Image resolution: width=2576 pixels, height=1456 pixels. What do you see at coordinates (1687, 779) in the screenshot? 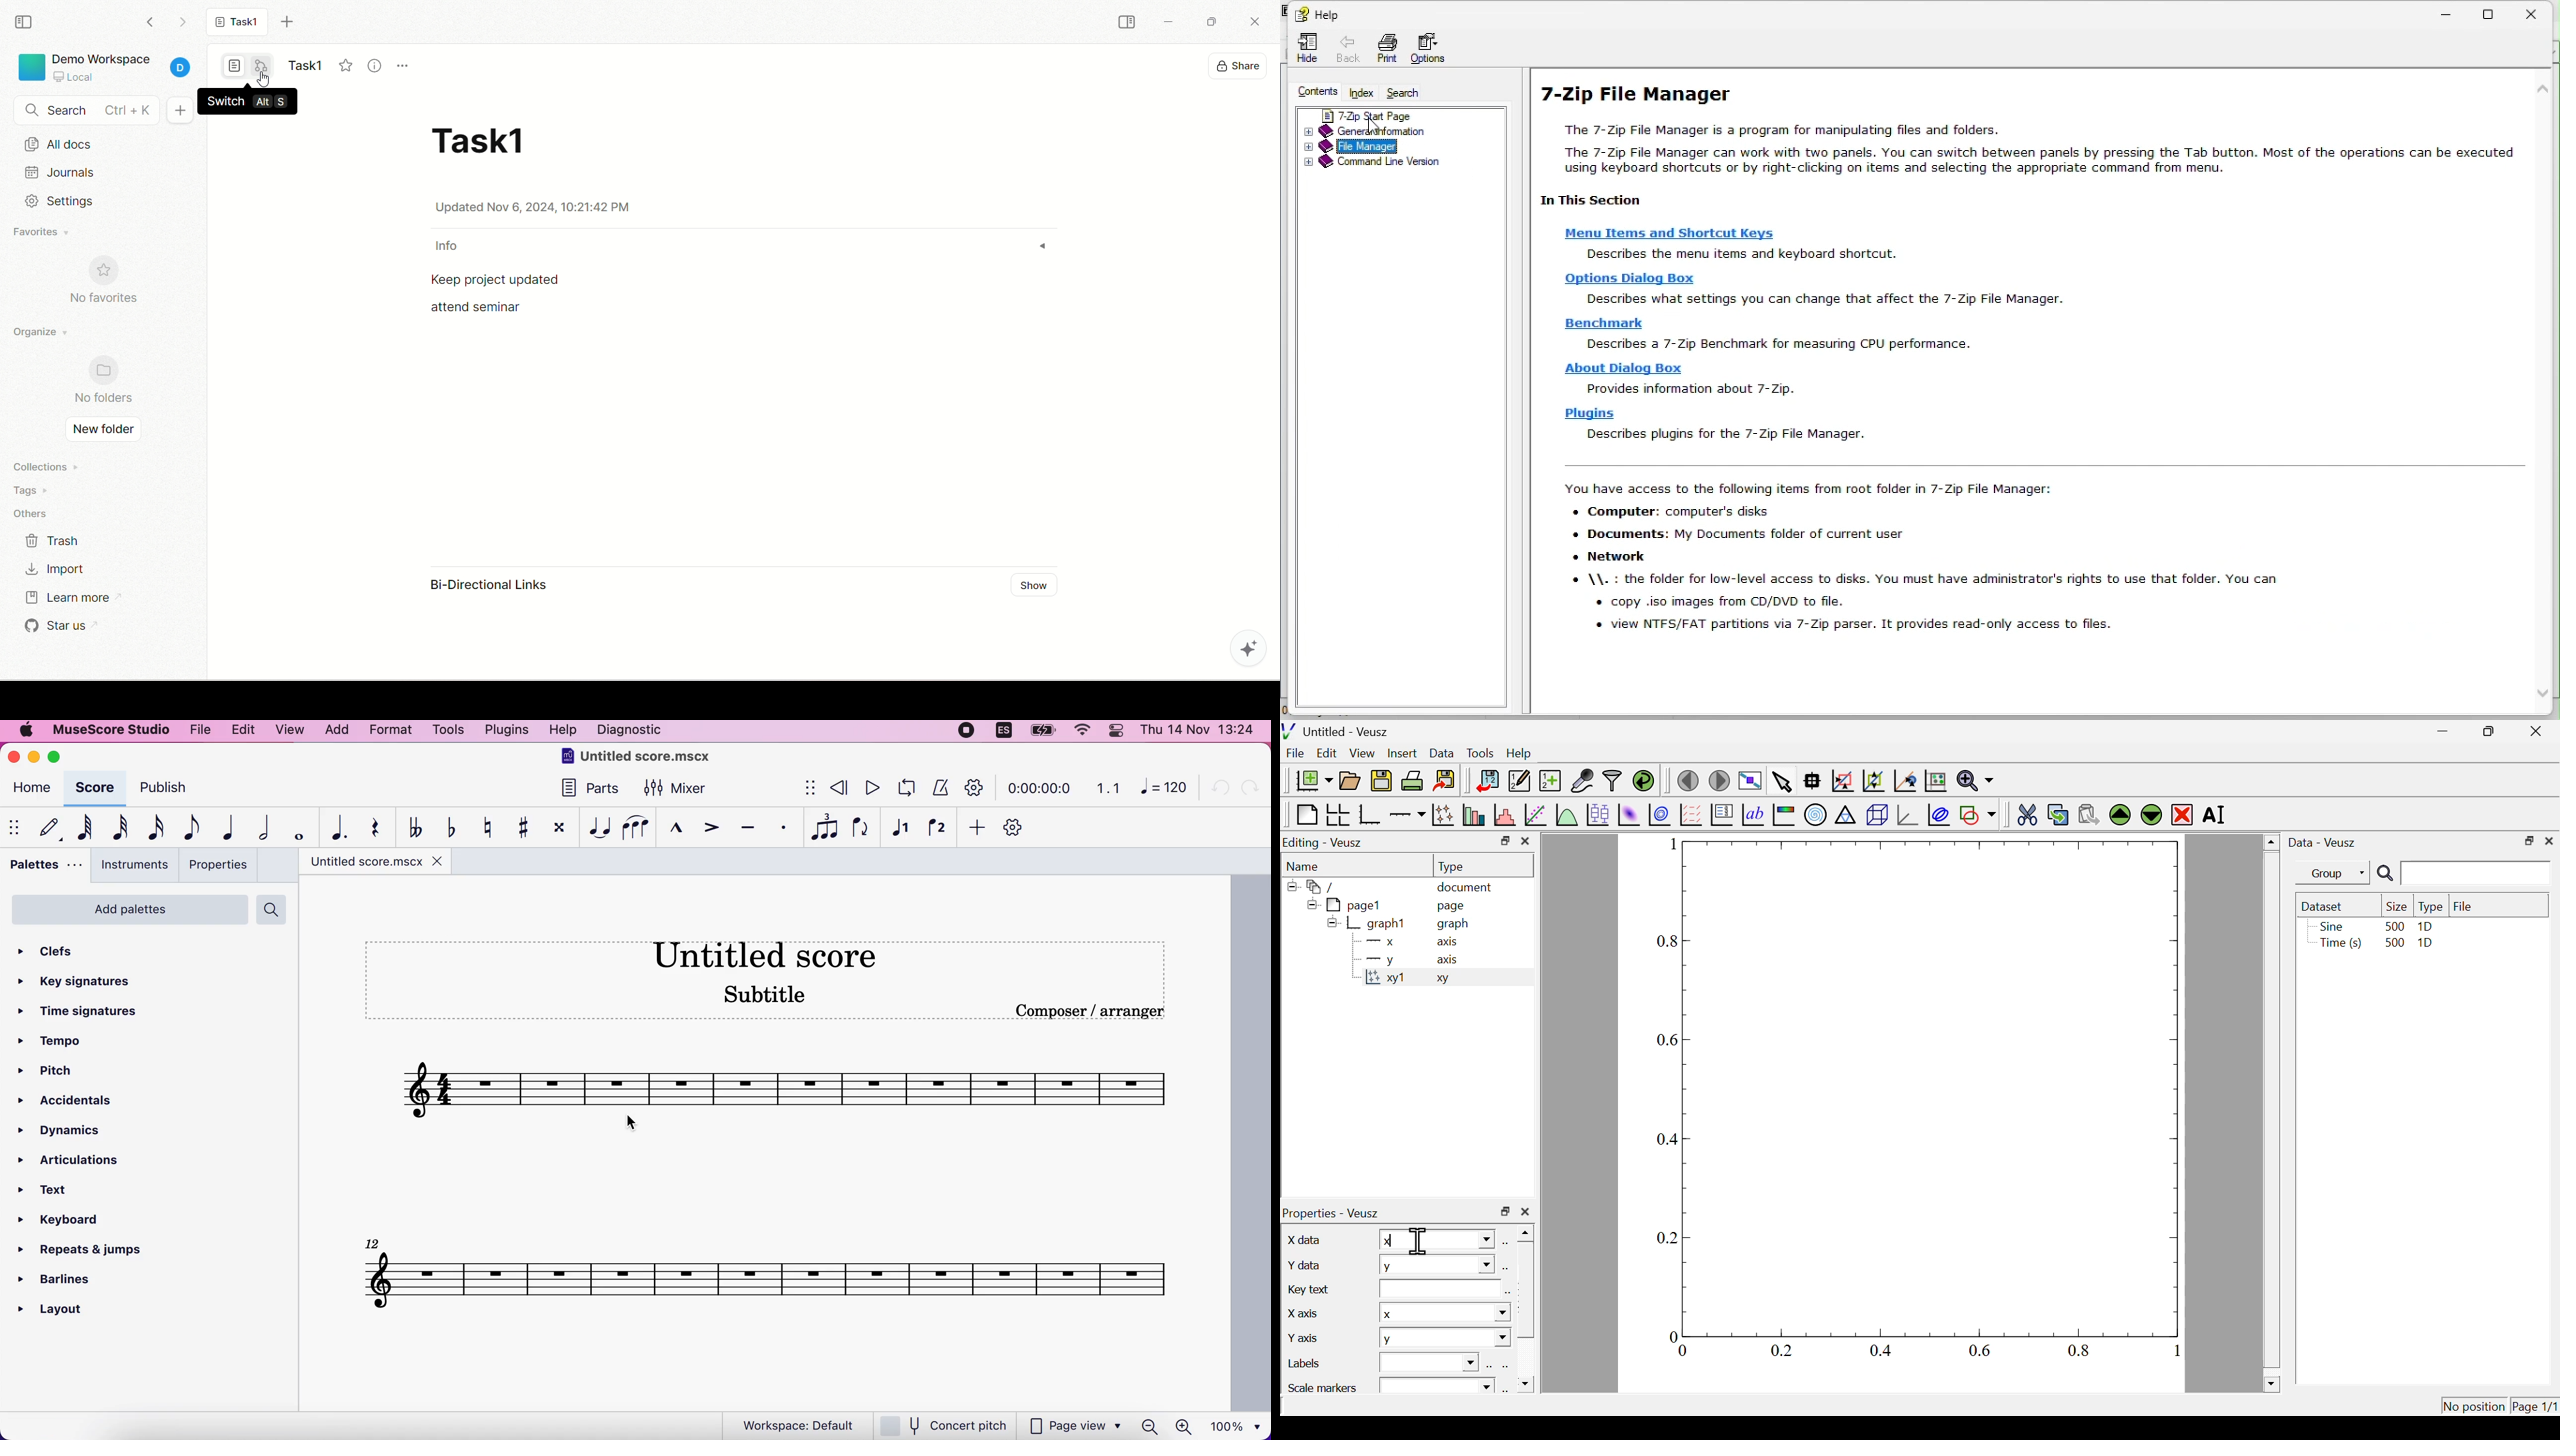
I see `move to the previous page` at bounding box center [1687, 779].